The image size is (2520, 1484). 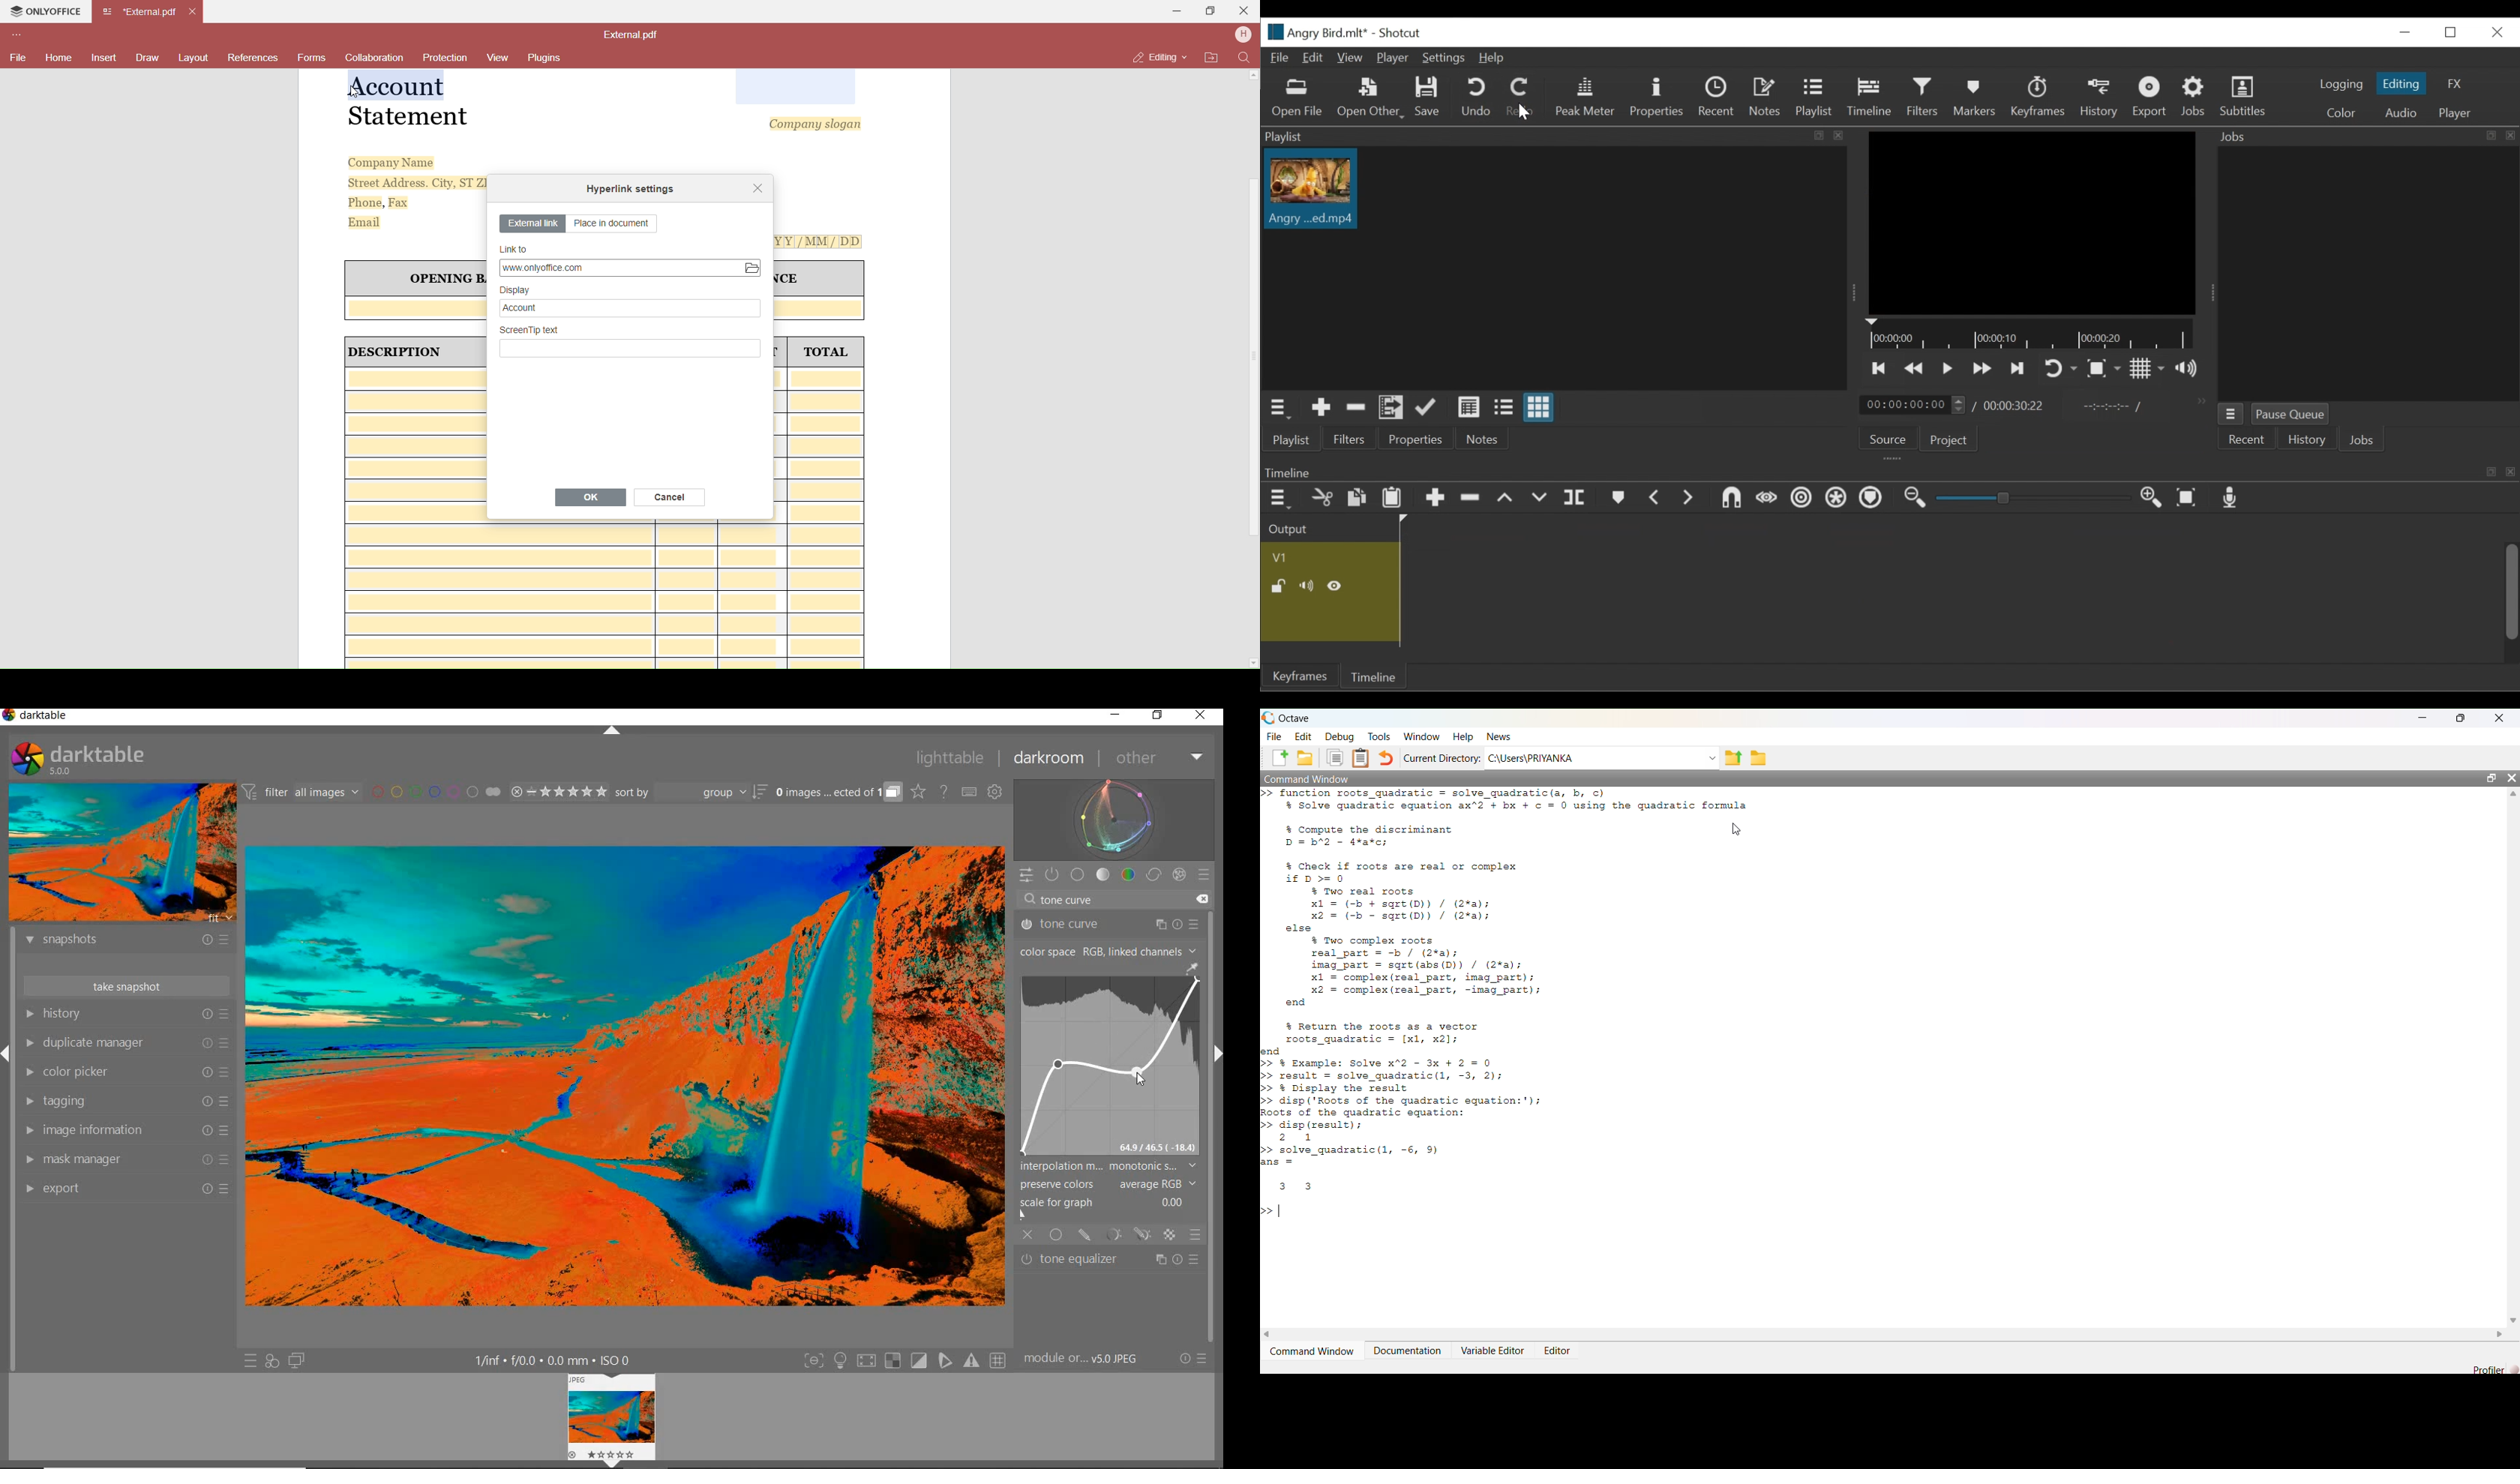 What do you see at coordinates (691, 792) in the screenshot?
I see `sort by` at bounding box center [691, 792].